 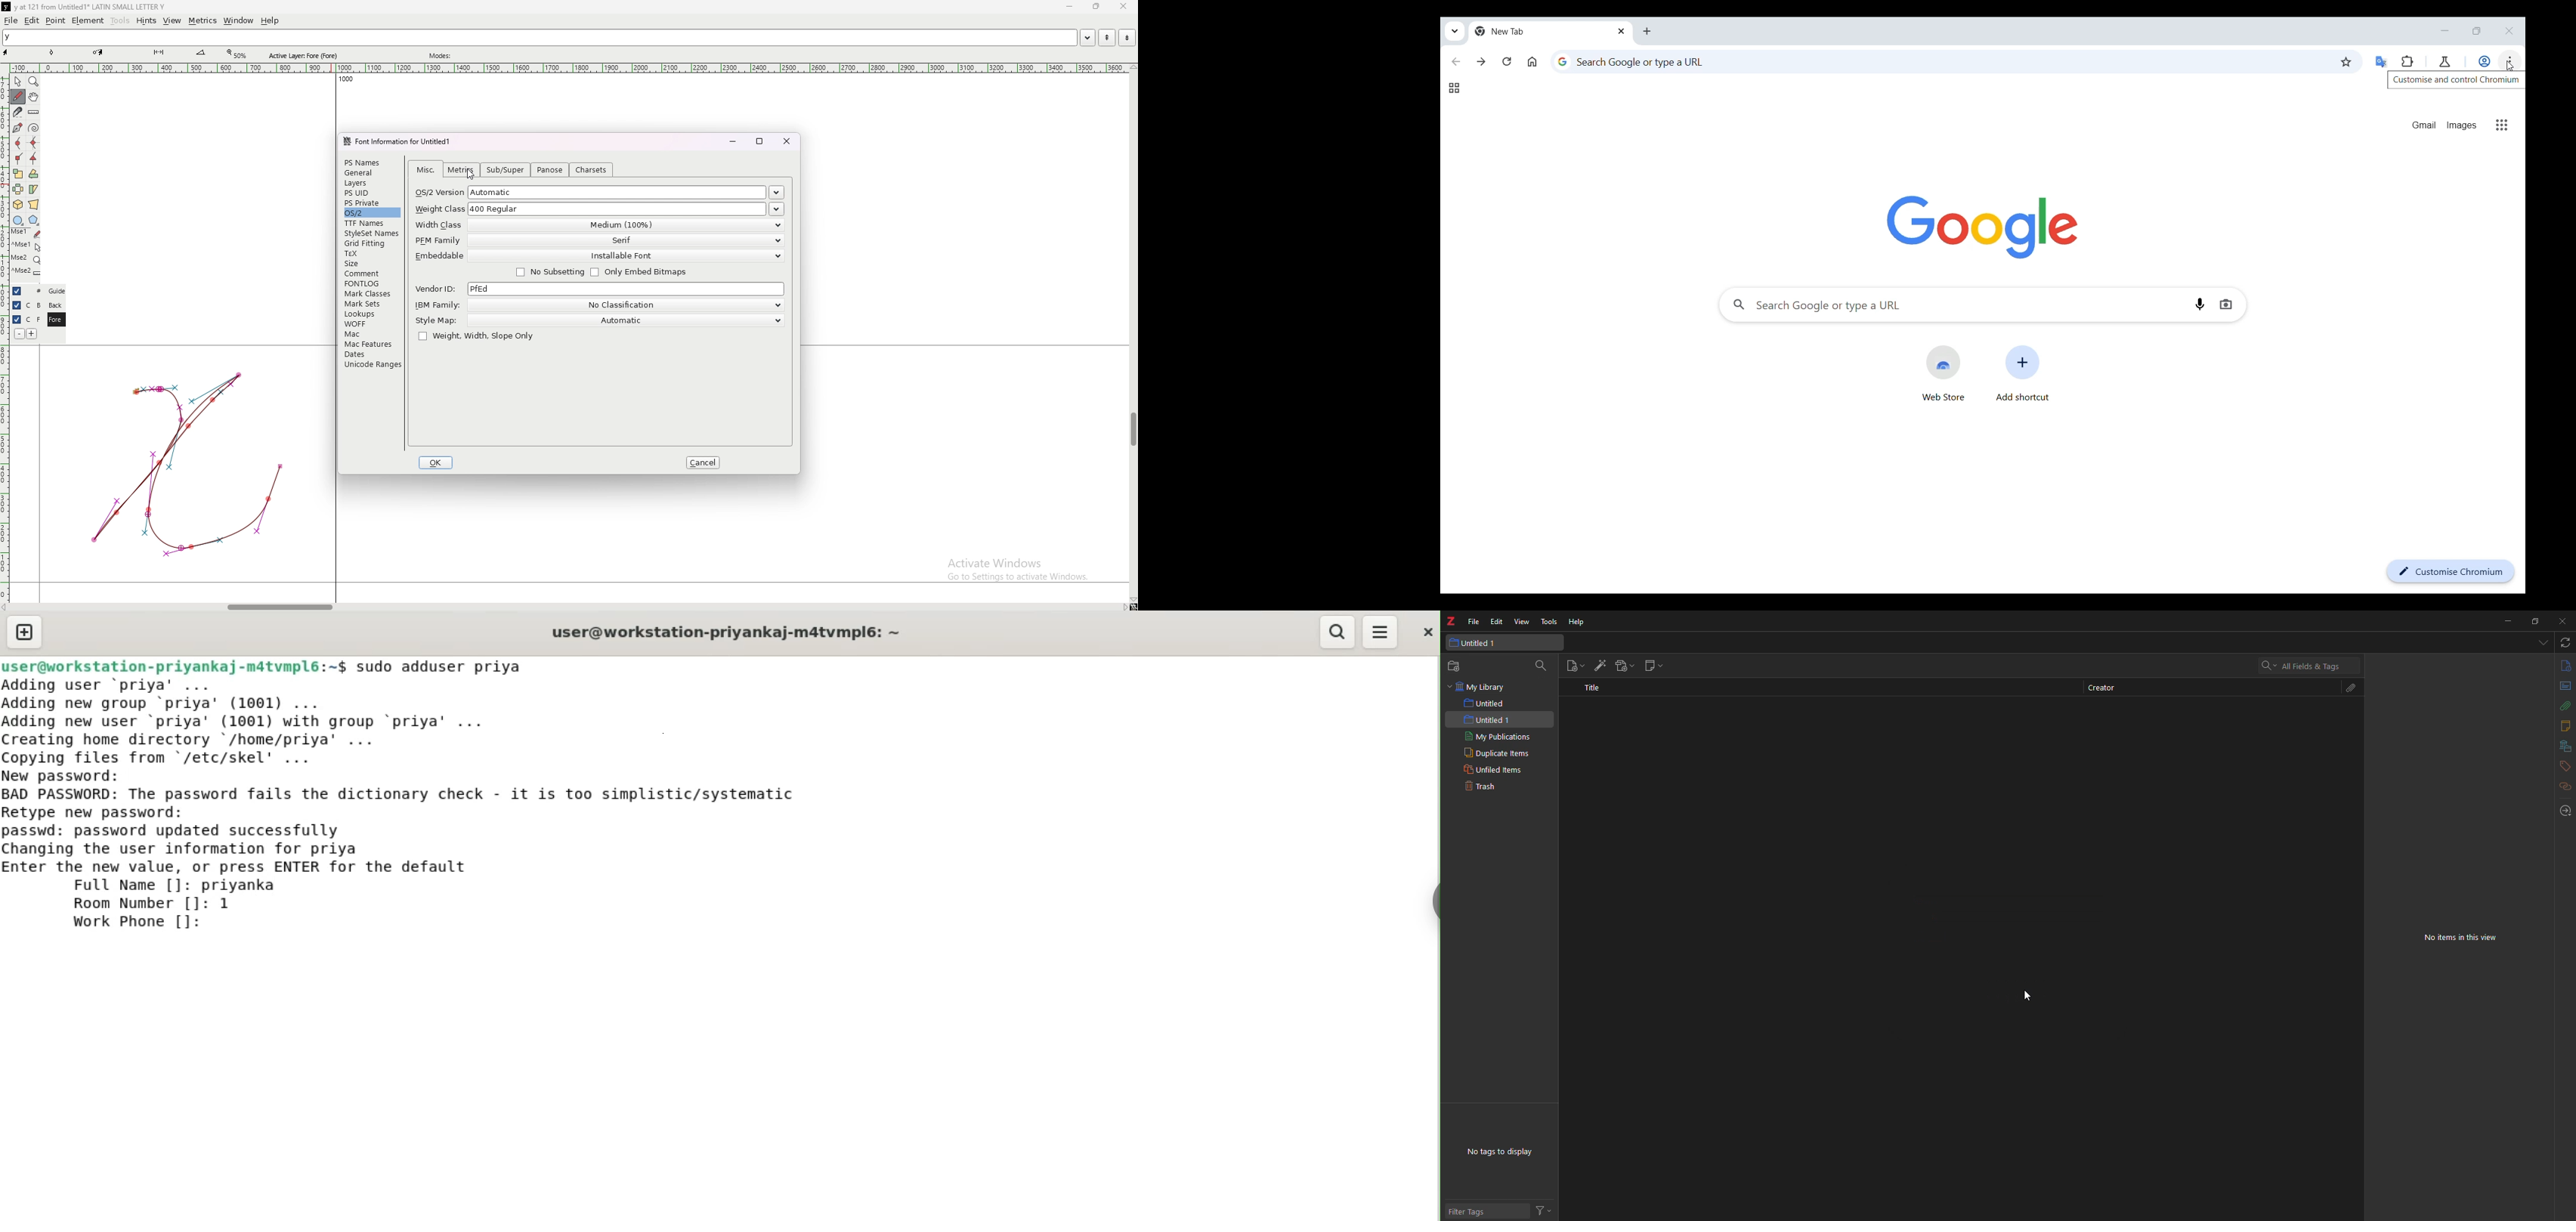 I want to click on close, so click(x=1122, y=7).